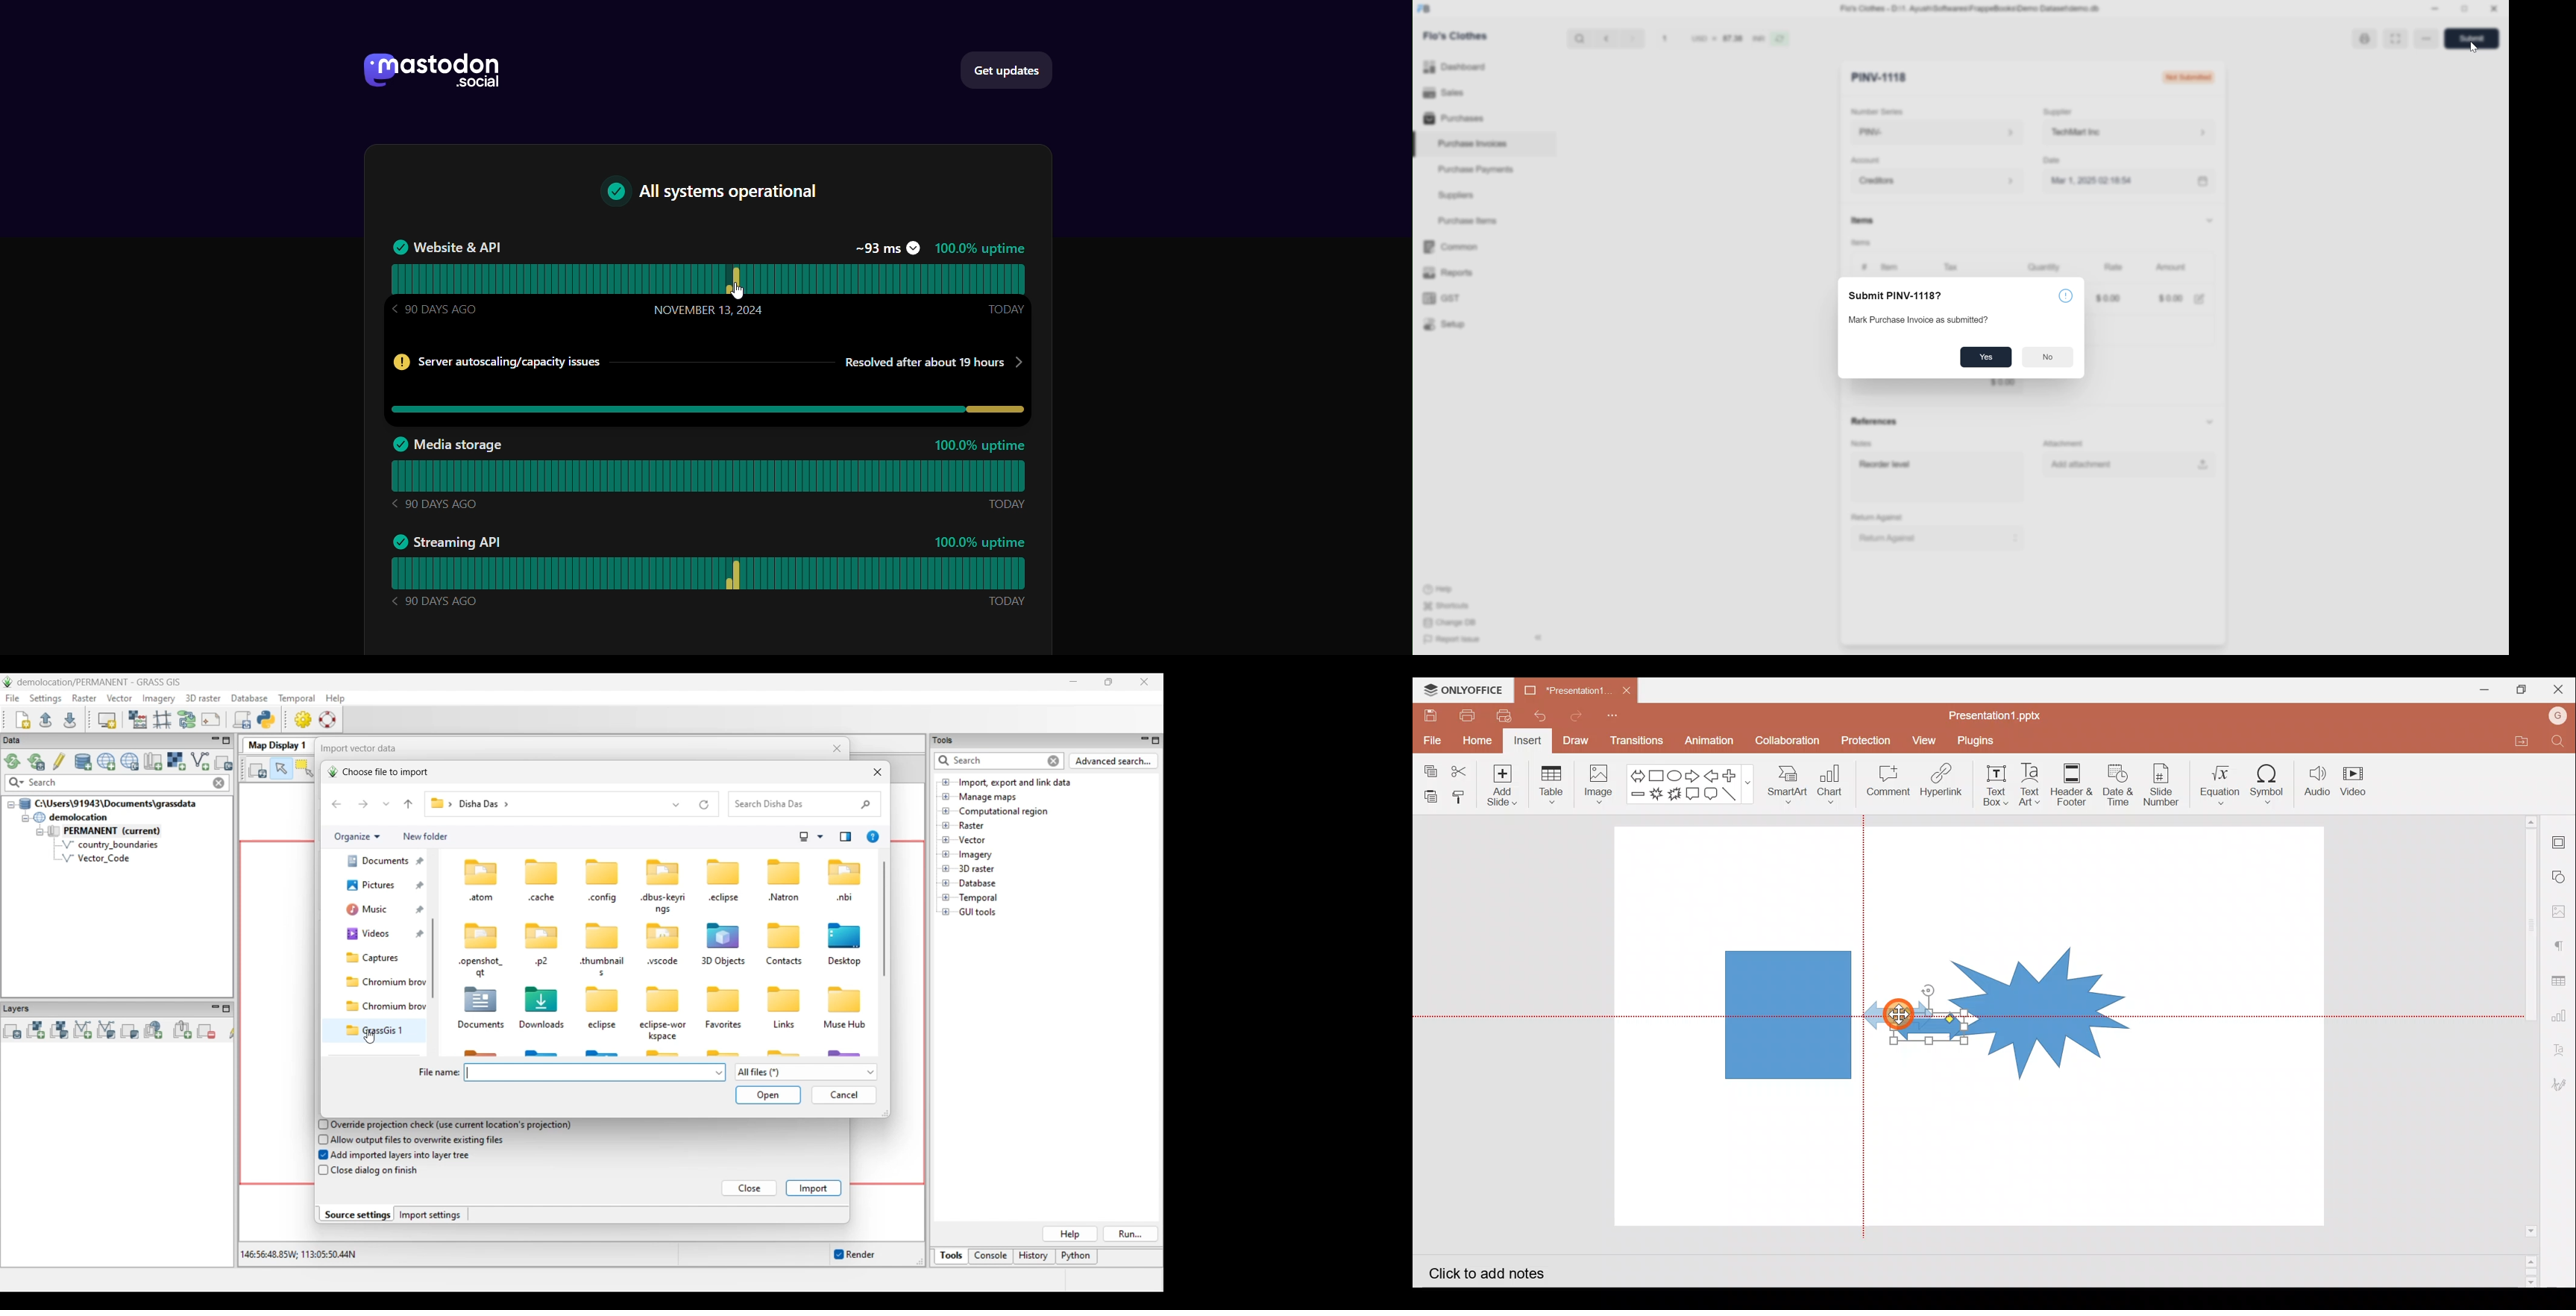 This screenshot has width=2576, height=1316. What do you see at coordinates (2163, 783) in the screenshot?
I see `Slide number` at bounding box center [2163, 783].